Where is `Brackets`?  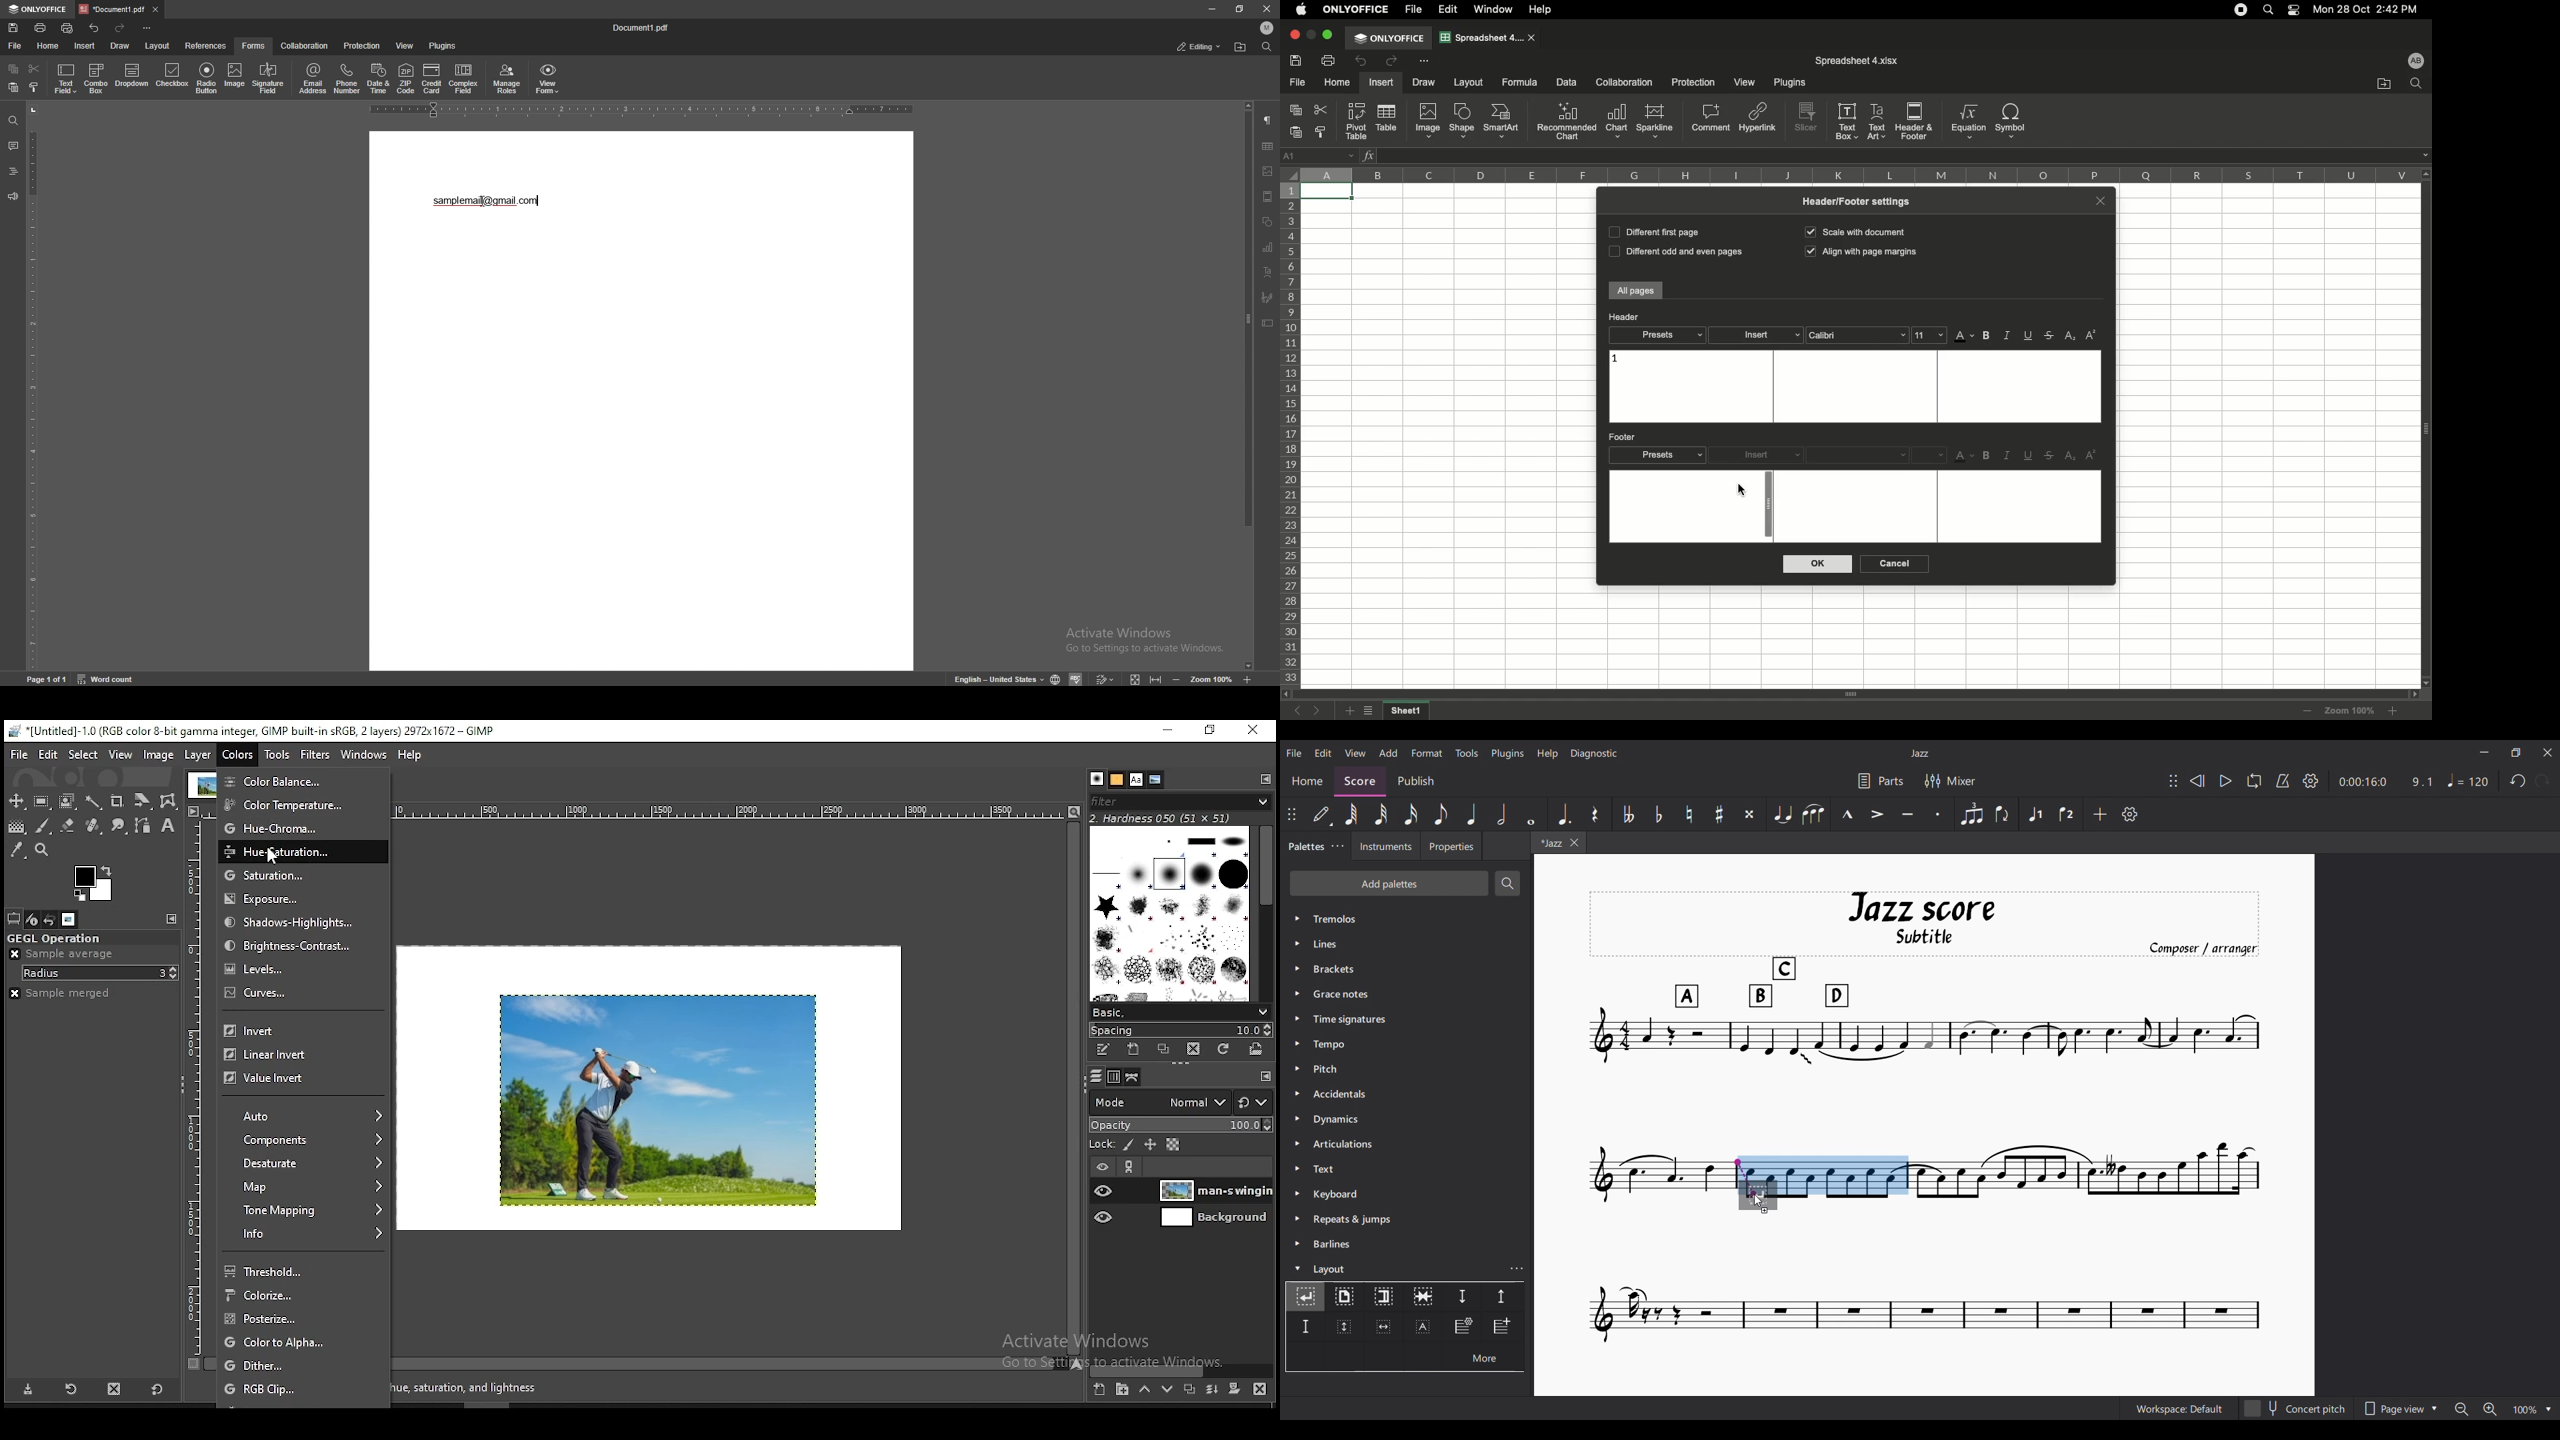
Brackets is located at coordinates (1407, 969).